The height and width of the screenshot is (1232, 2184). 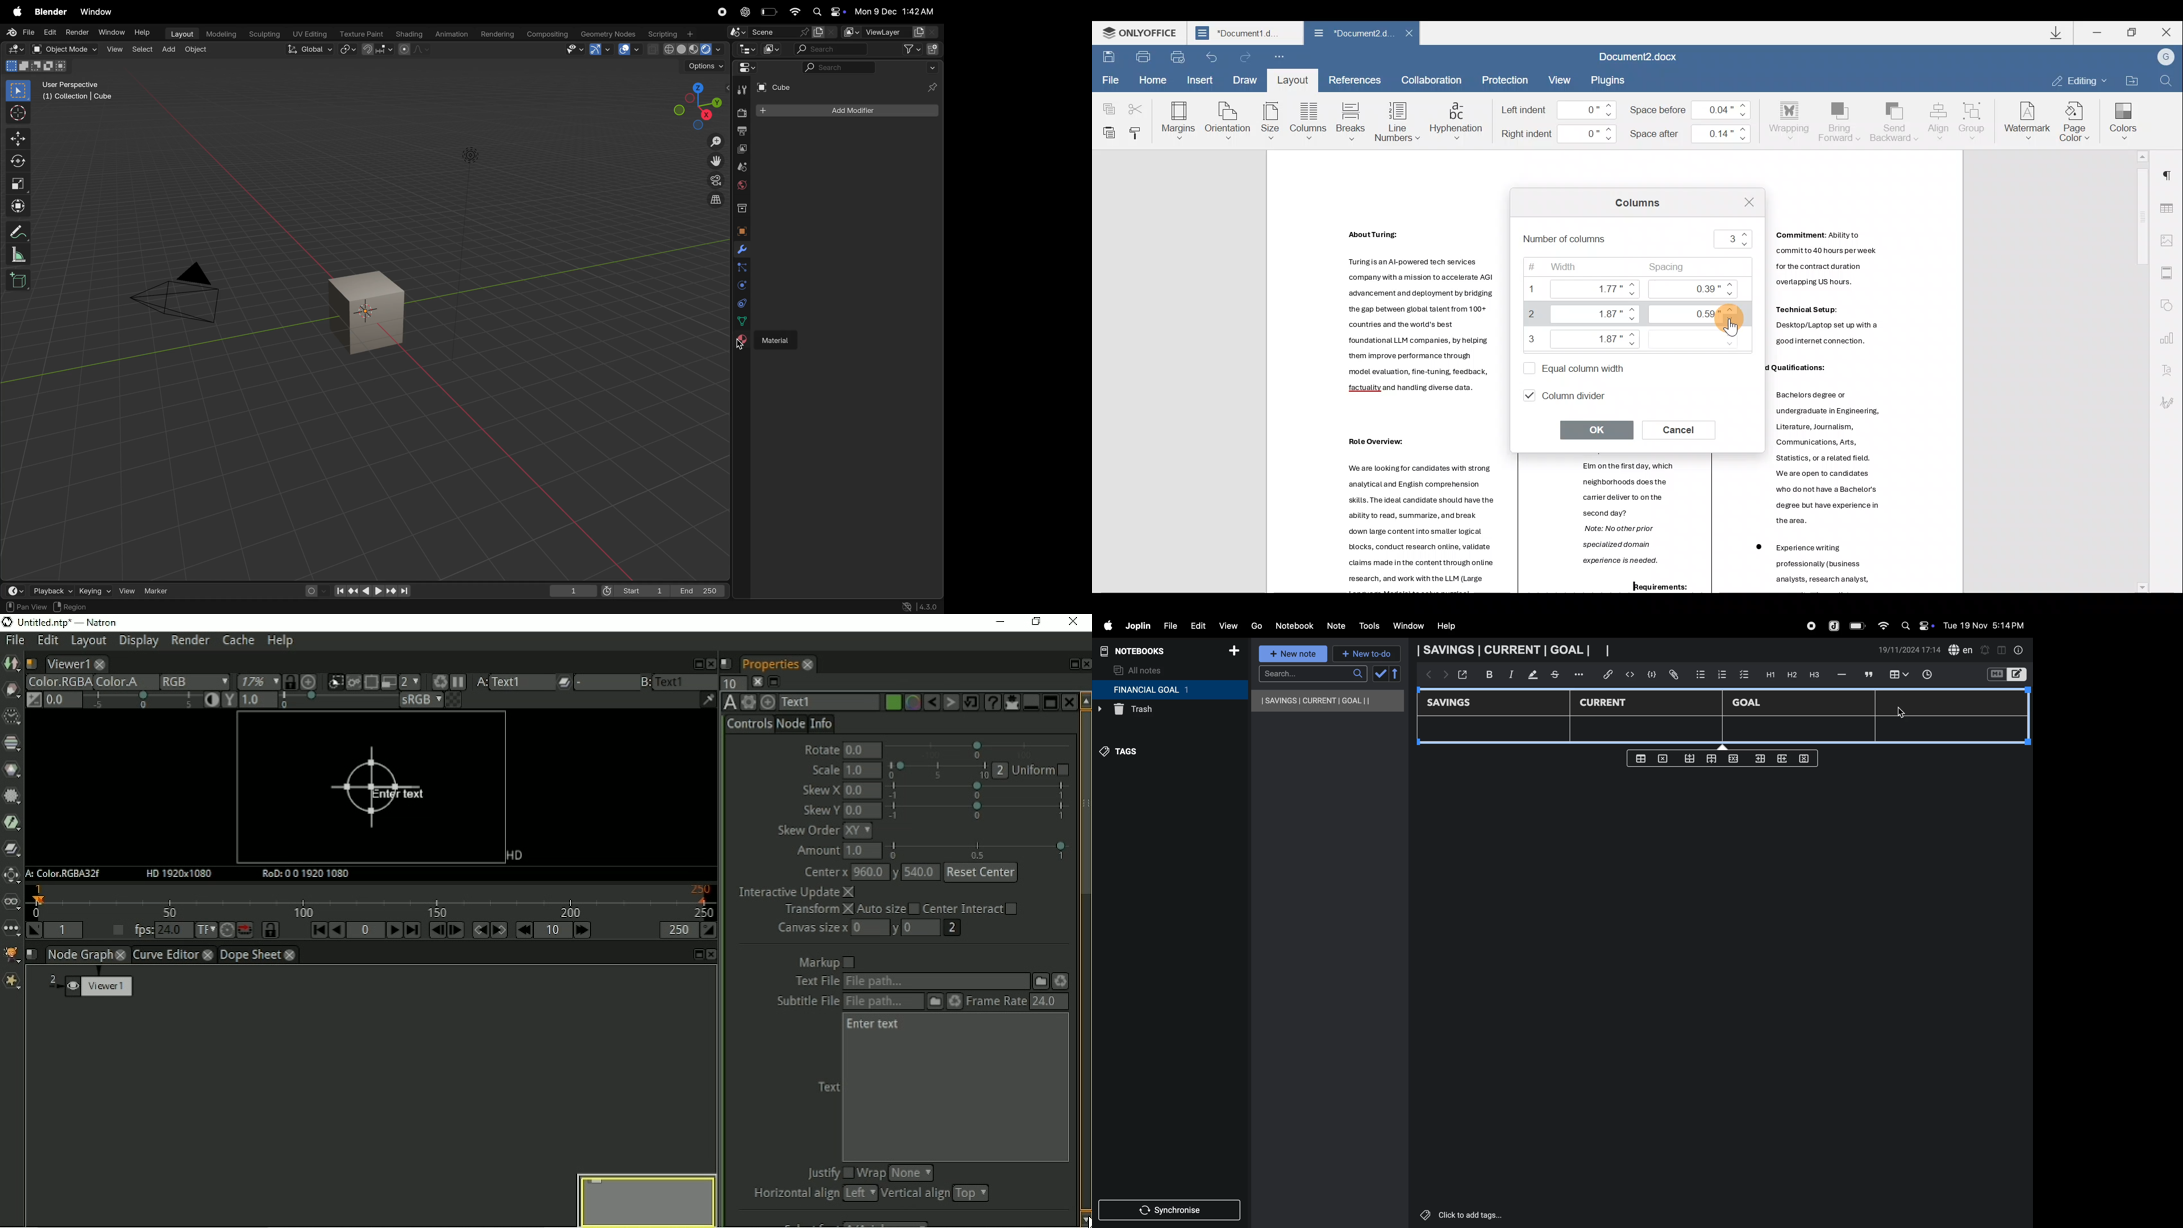 What do you see at coordinates (1350, 122) in the screenshot?
I see `Breaks` at bounding box center [1350, 122].